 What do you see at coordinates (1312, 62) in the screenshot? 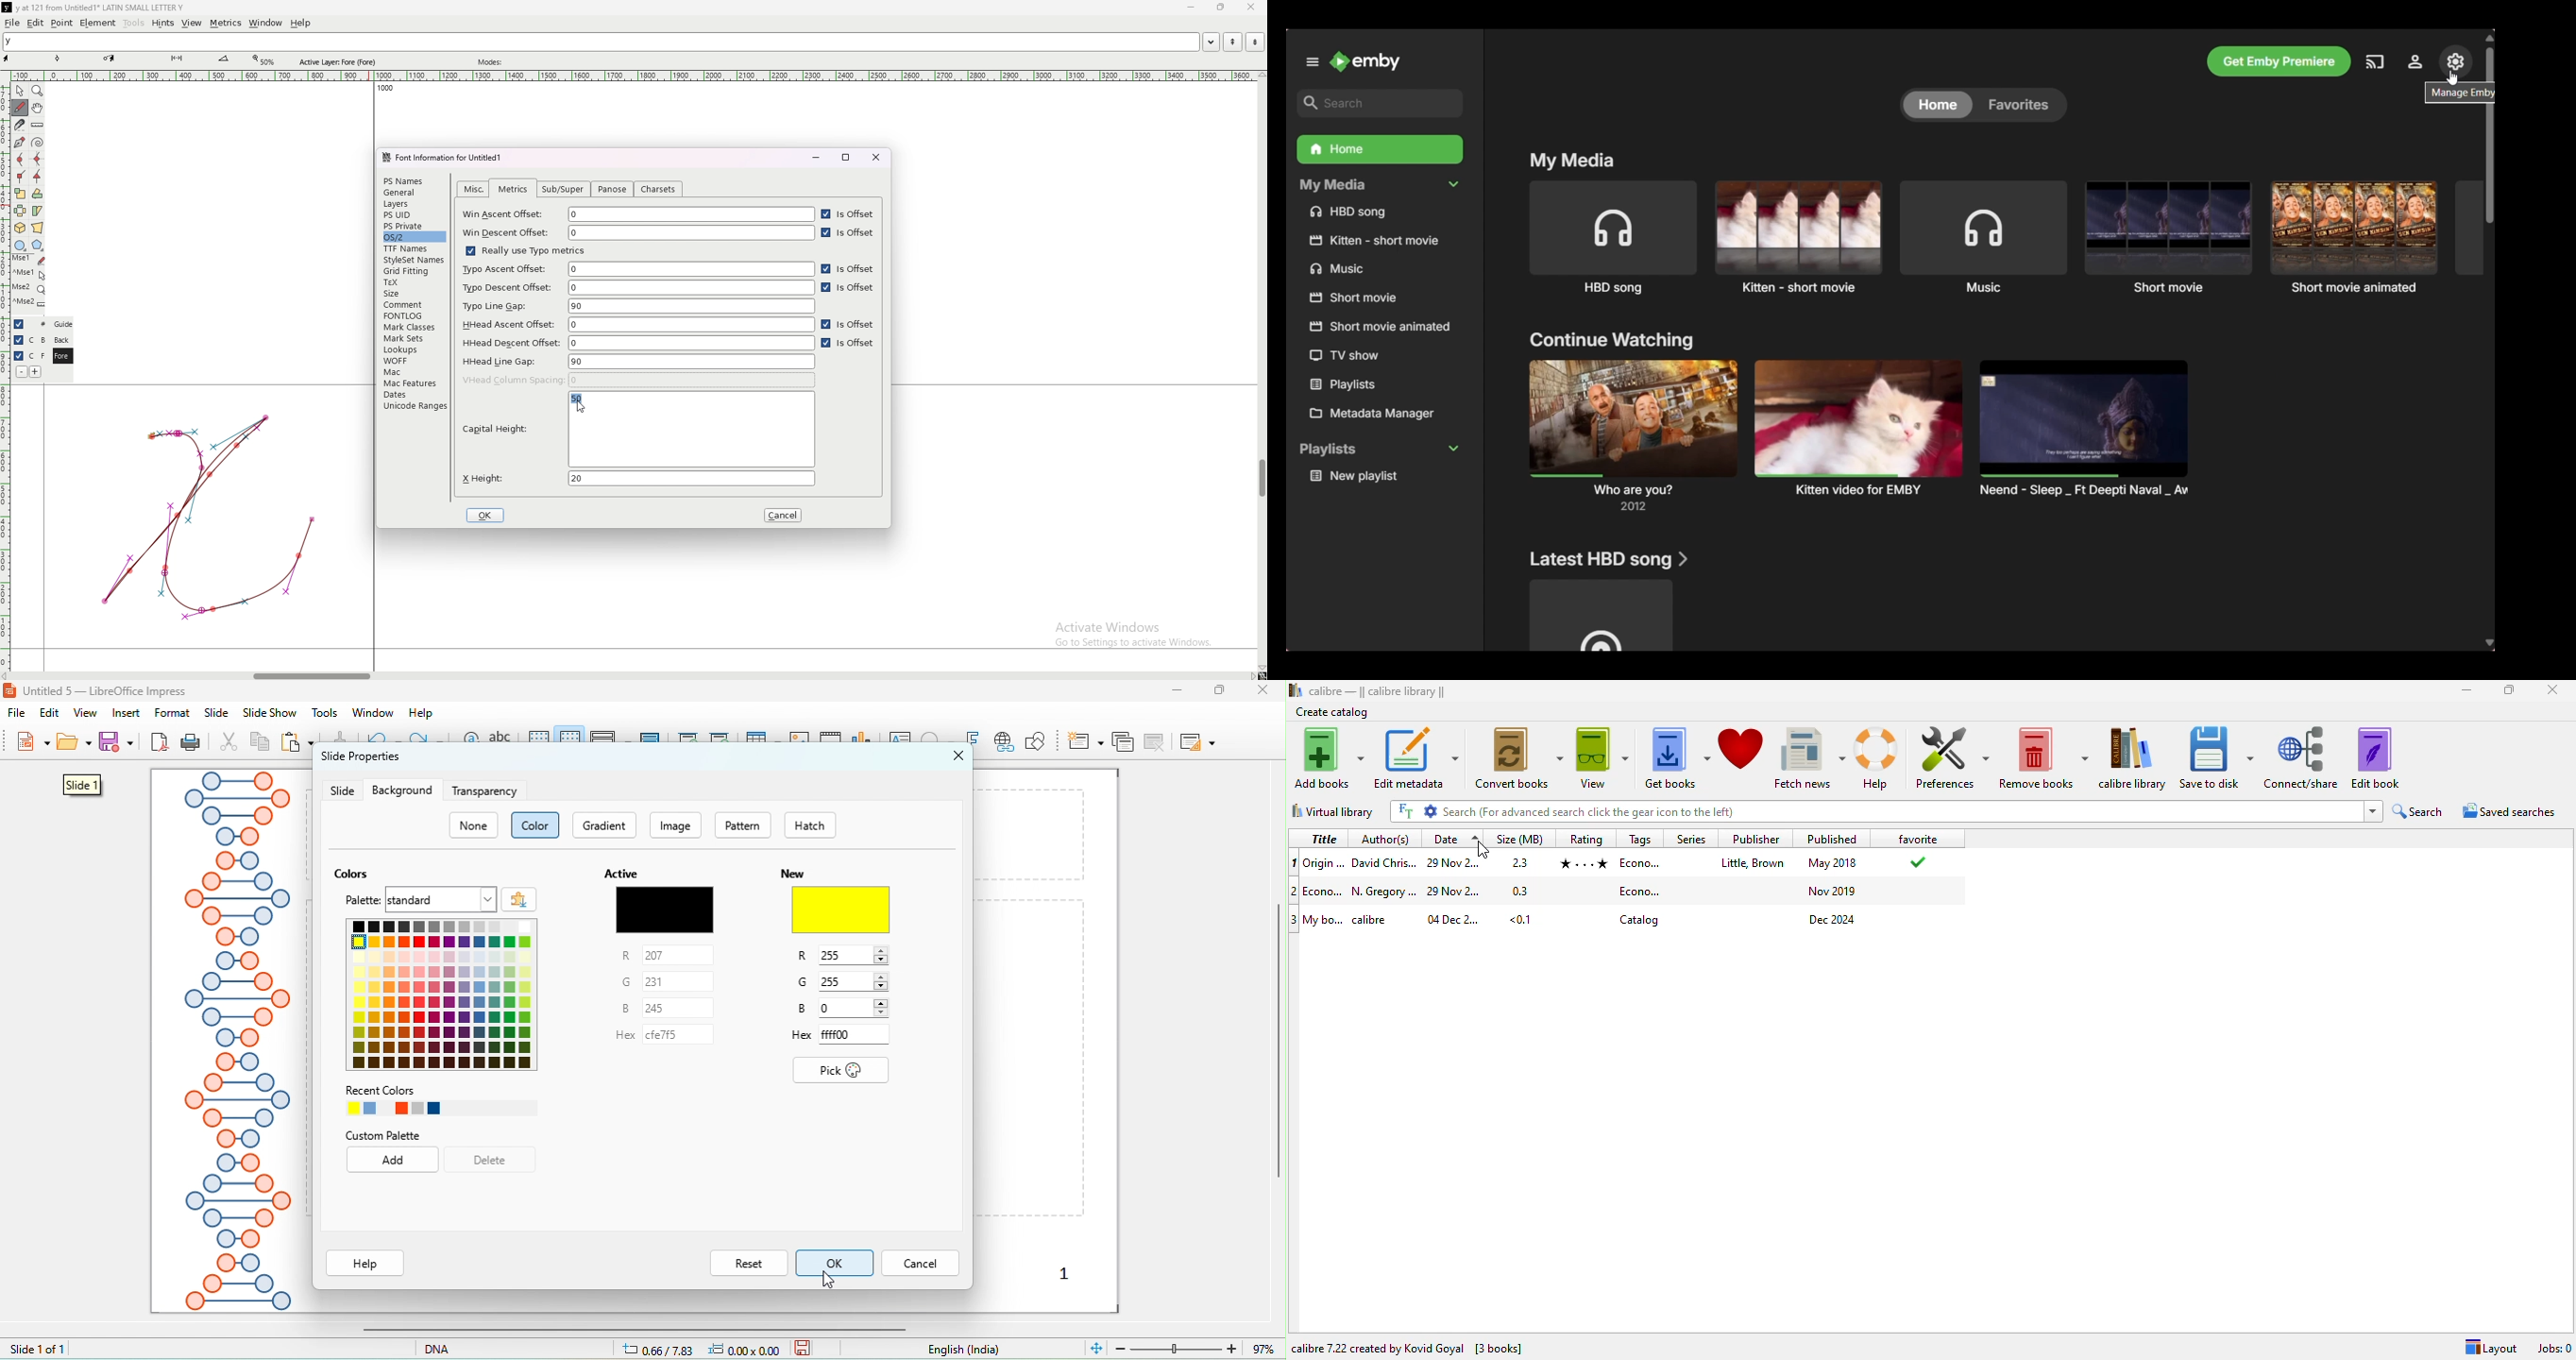
I see `Unpin left panel` at bounding box center [1312, 62].